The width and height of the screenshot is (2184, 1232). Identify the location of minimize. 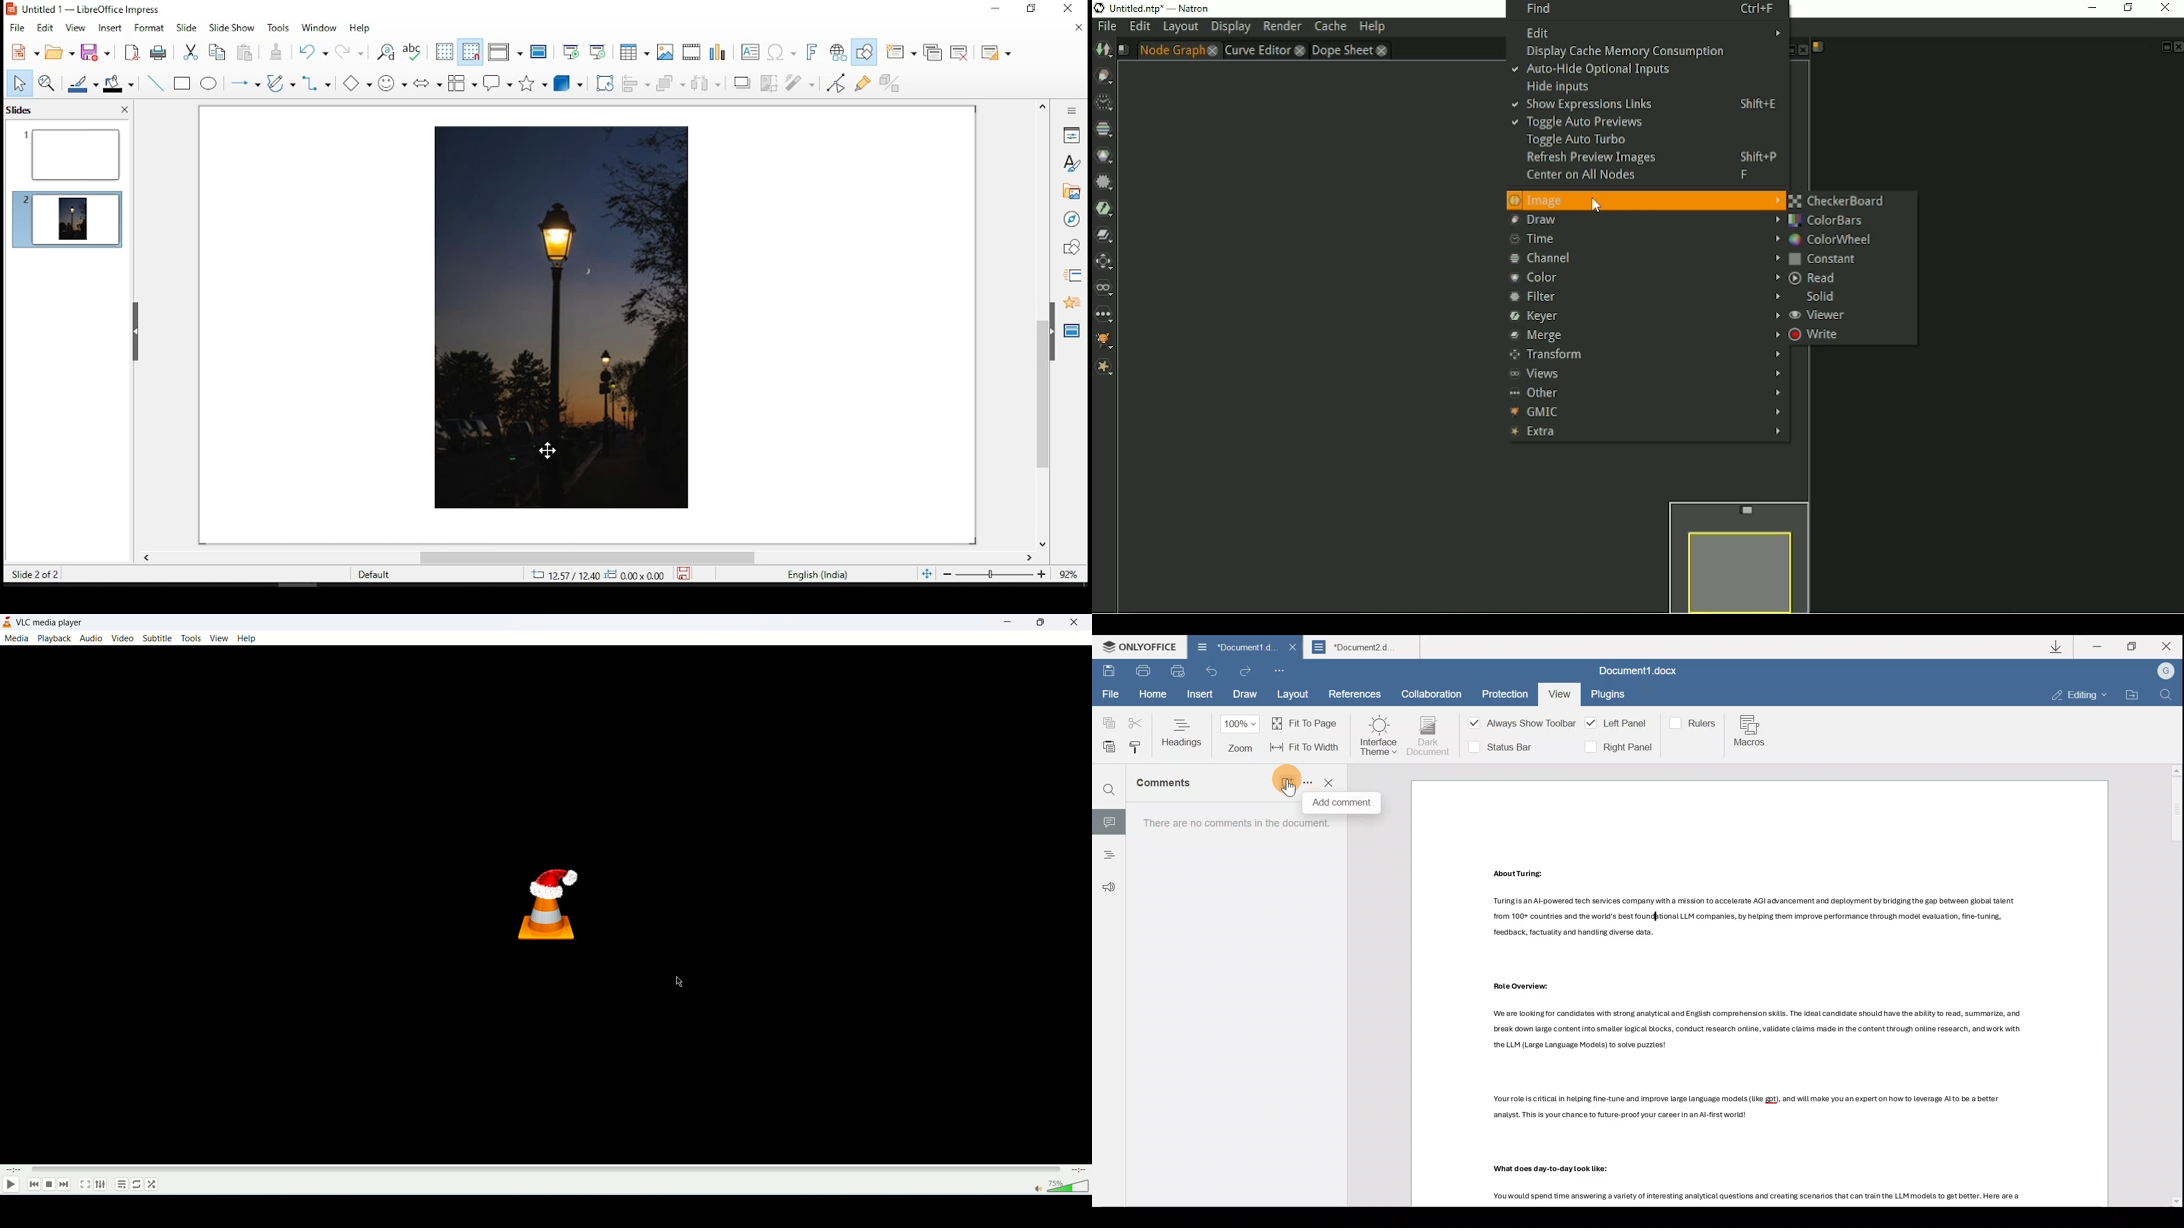
(1004, 622).